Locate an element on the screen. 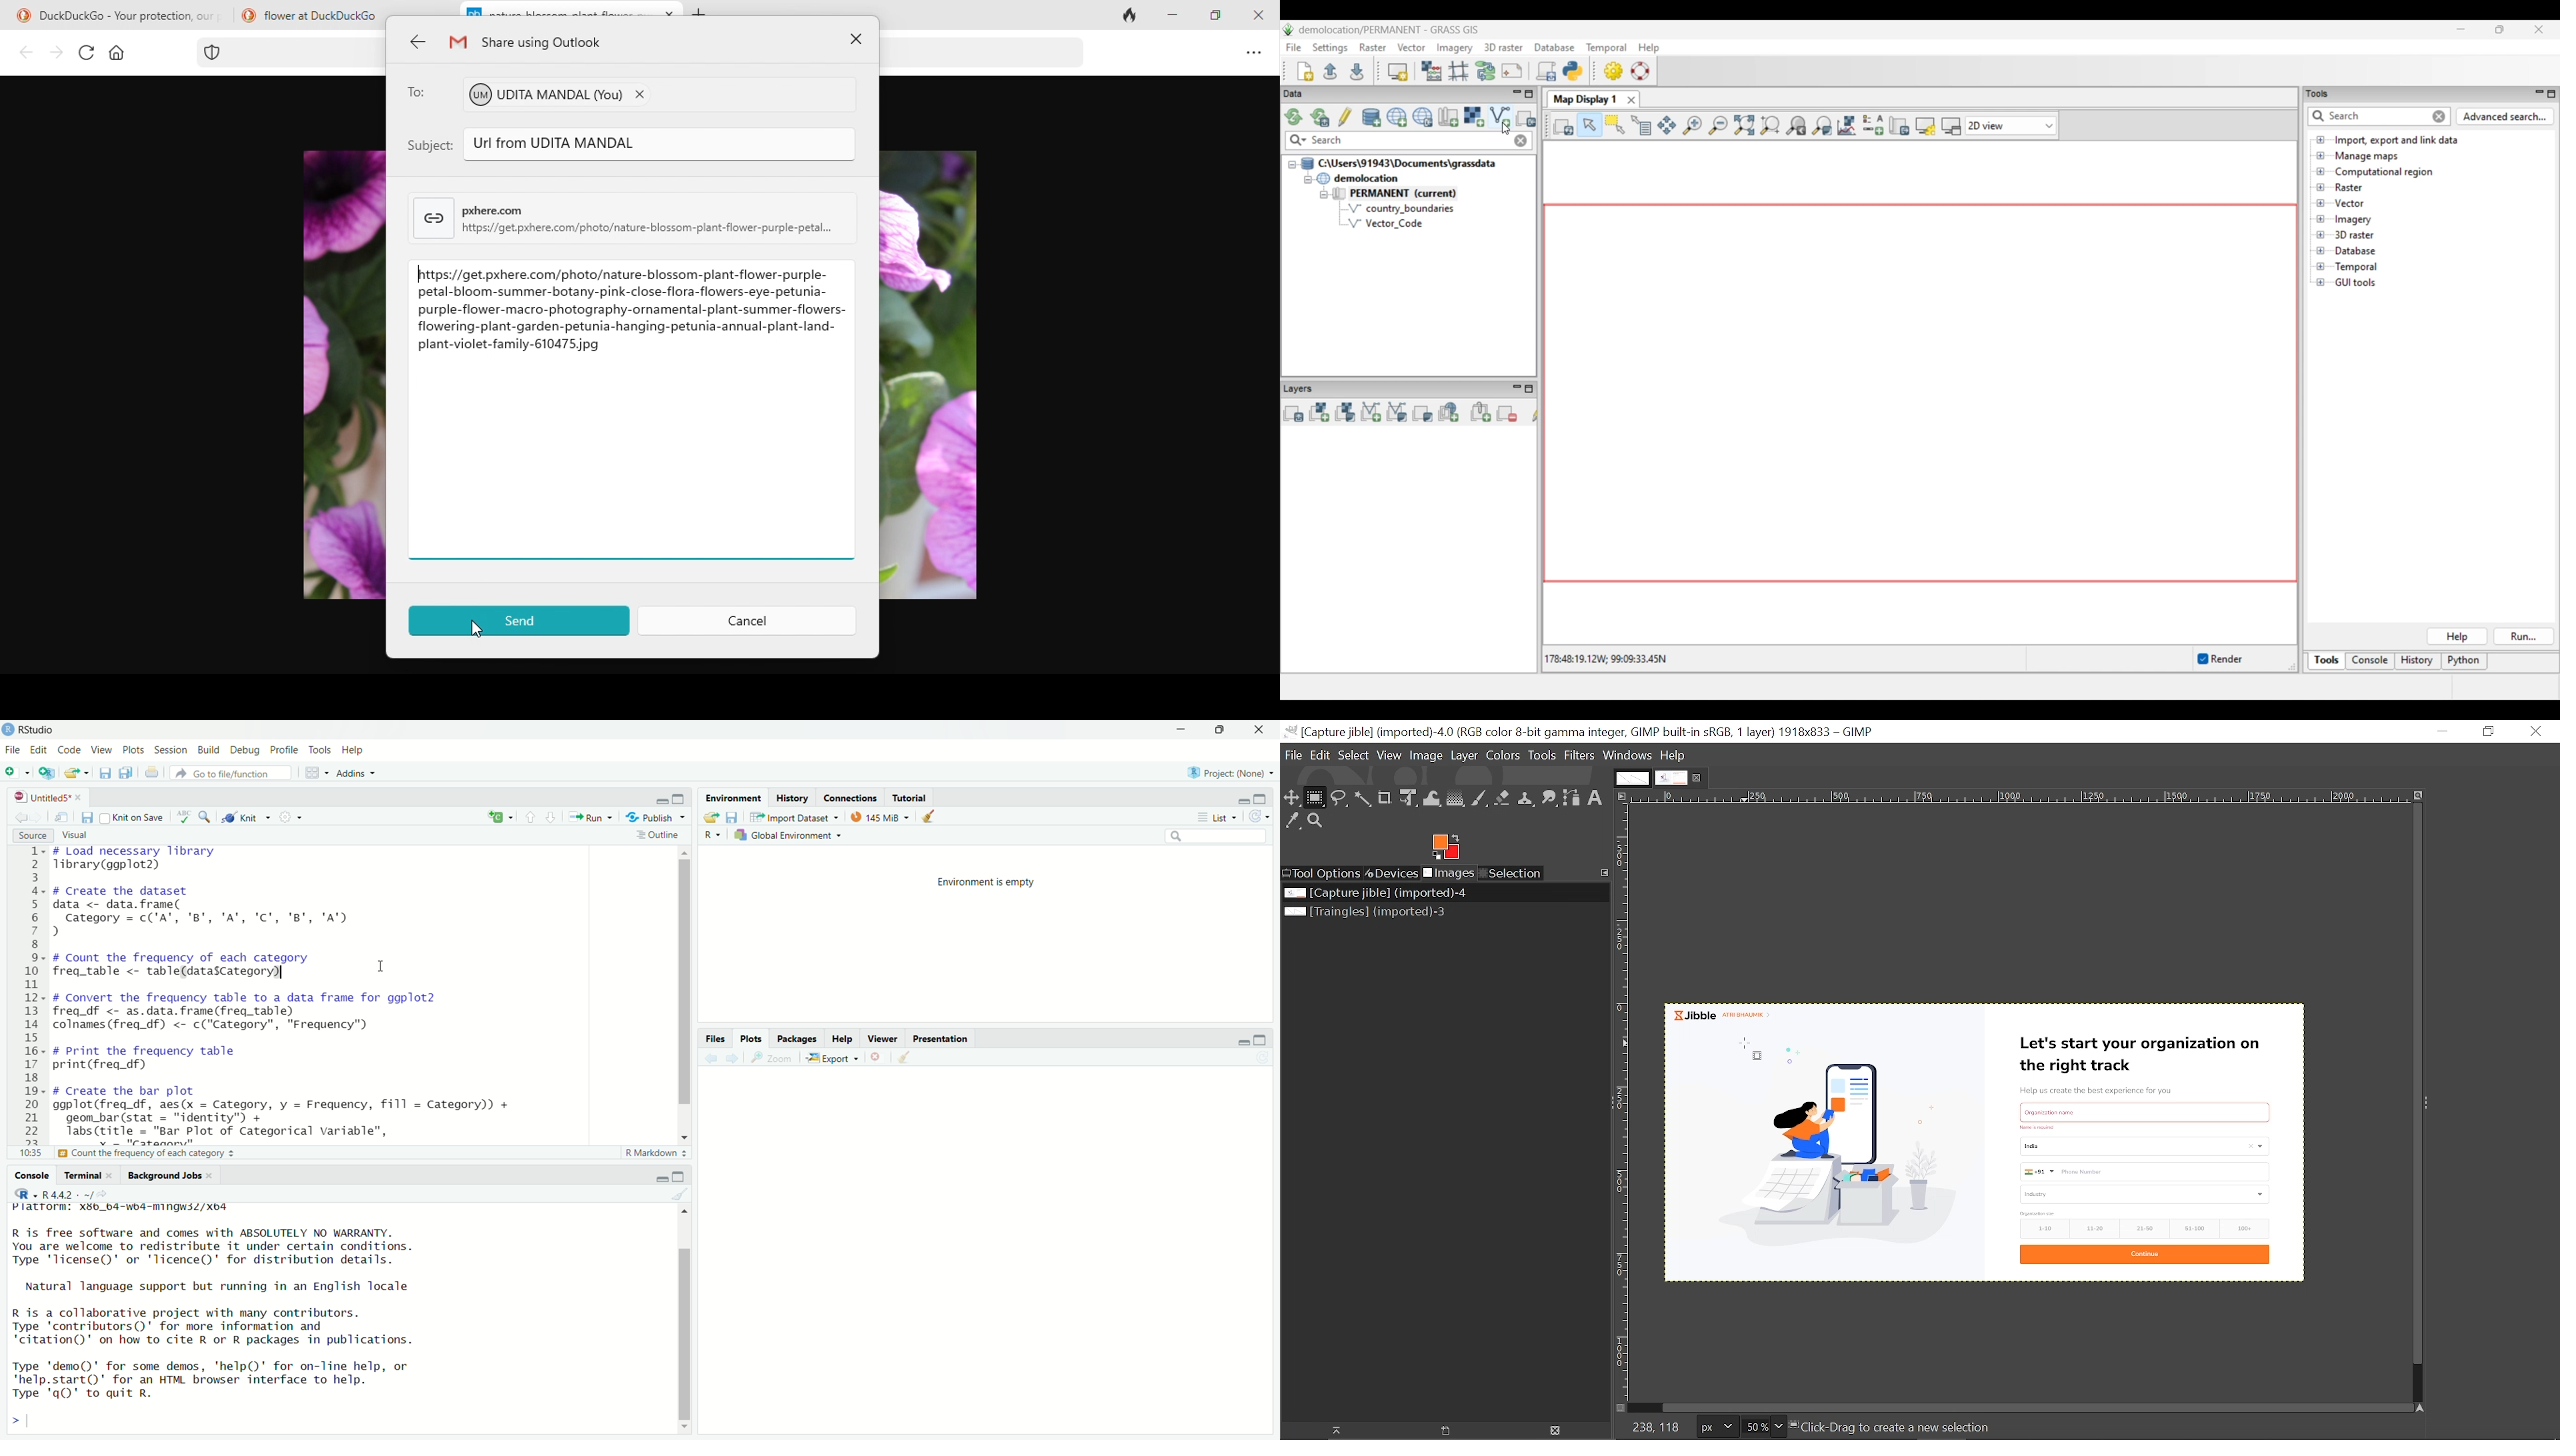  Import Dataset is located at coordinates (791, 818).